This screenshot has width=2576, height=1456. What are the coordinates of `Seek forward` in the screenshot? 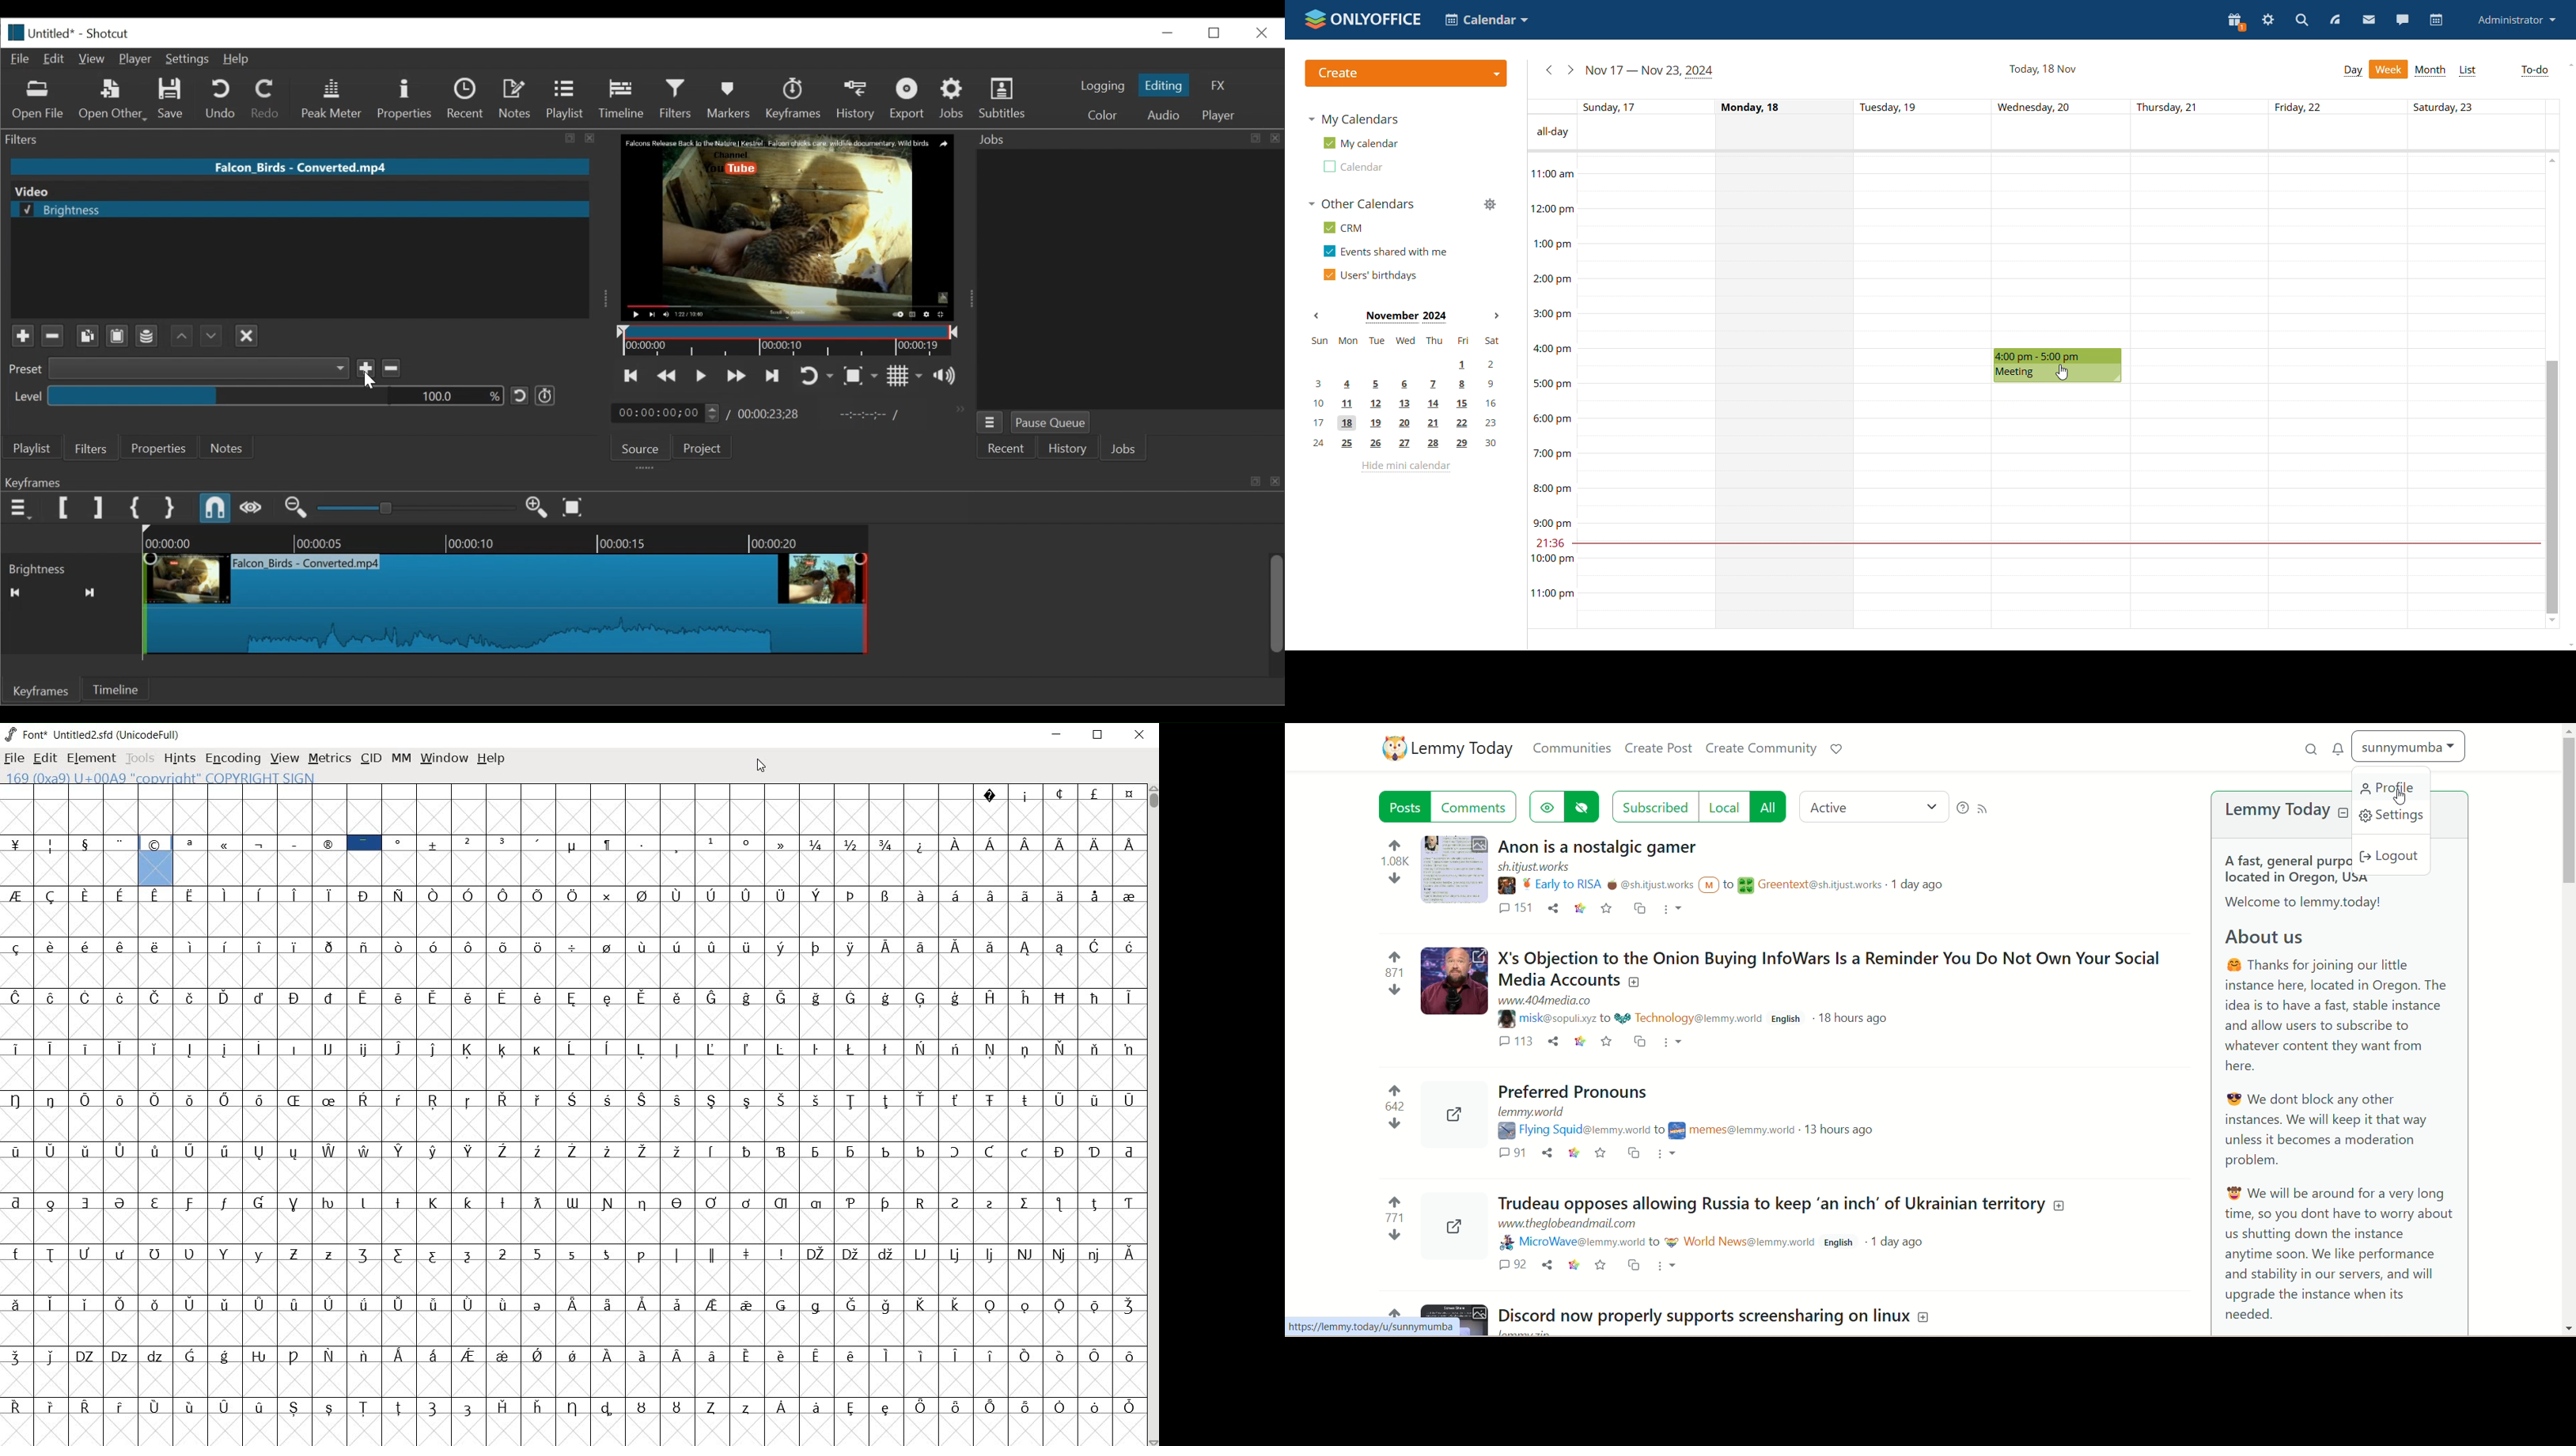 It's located at (90, 592).